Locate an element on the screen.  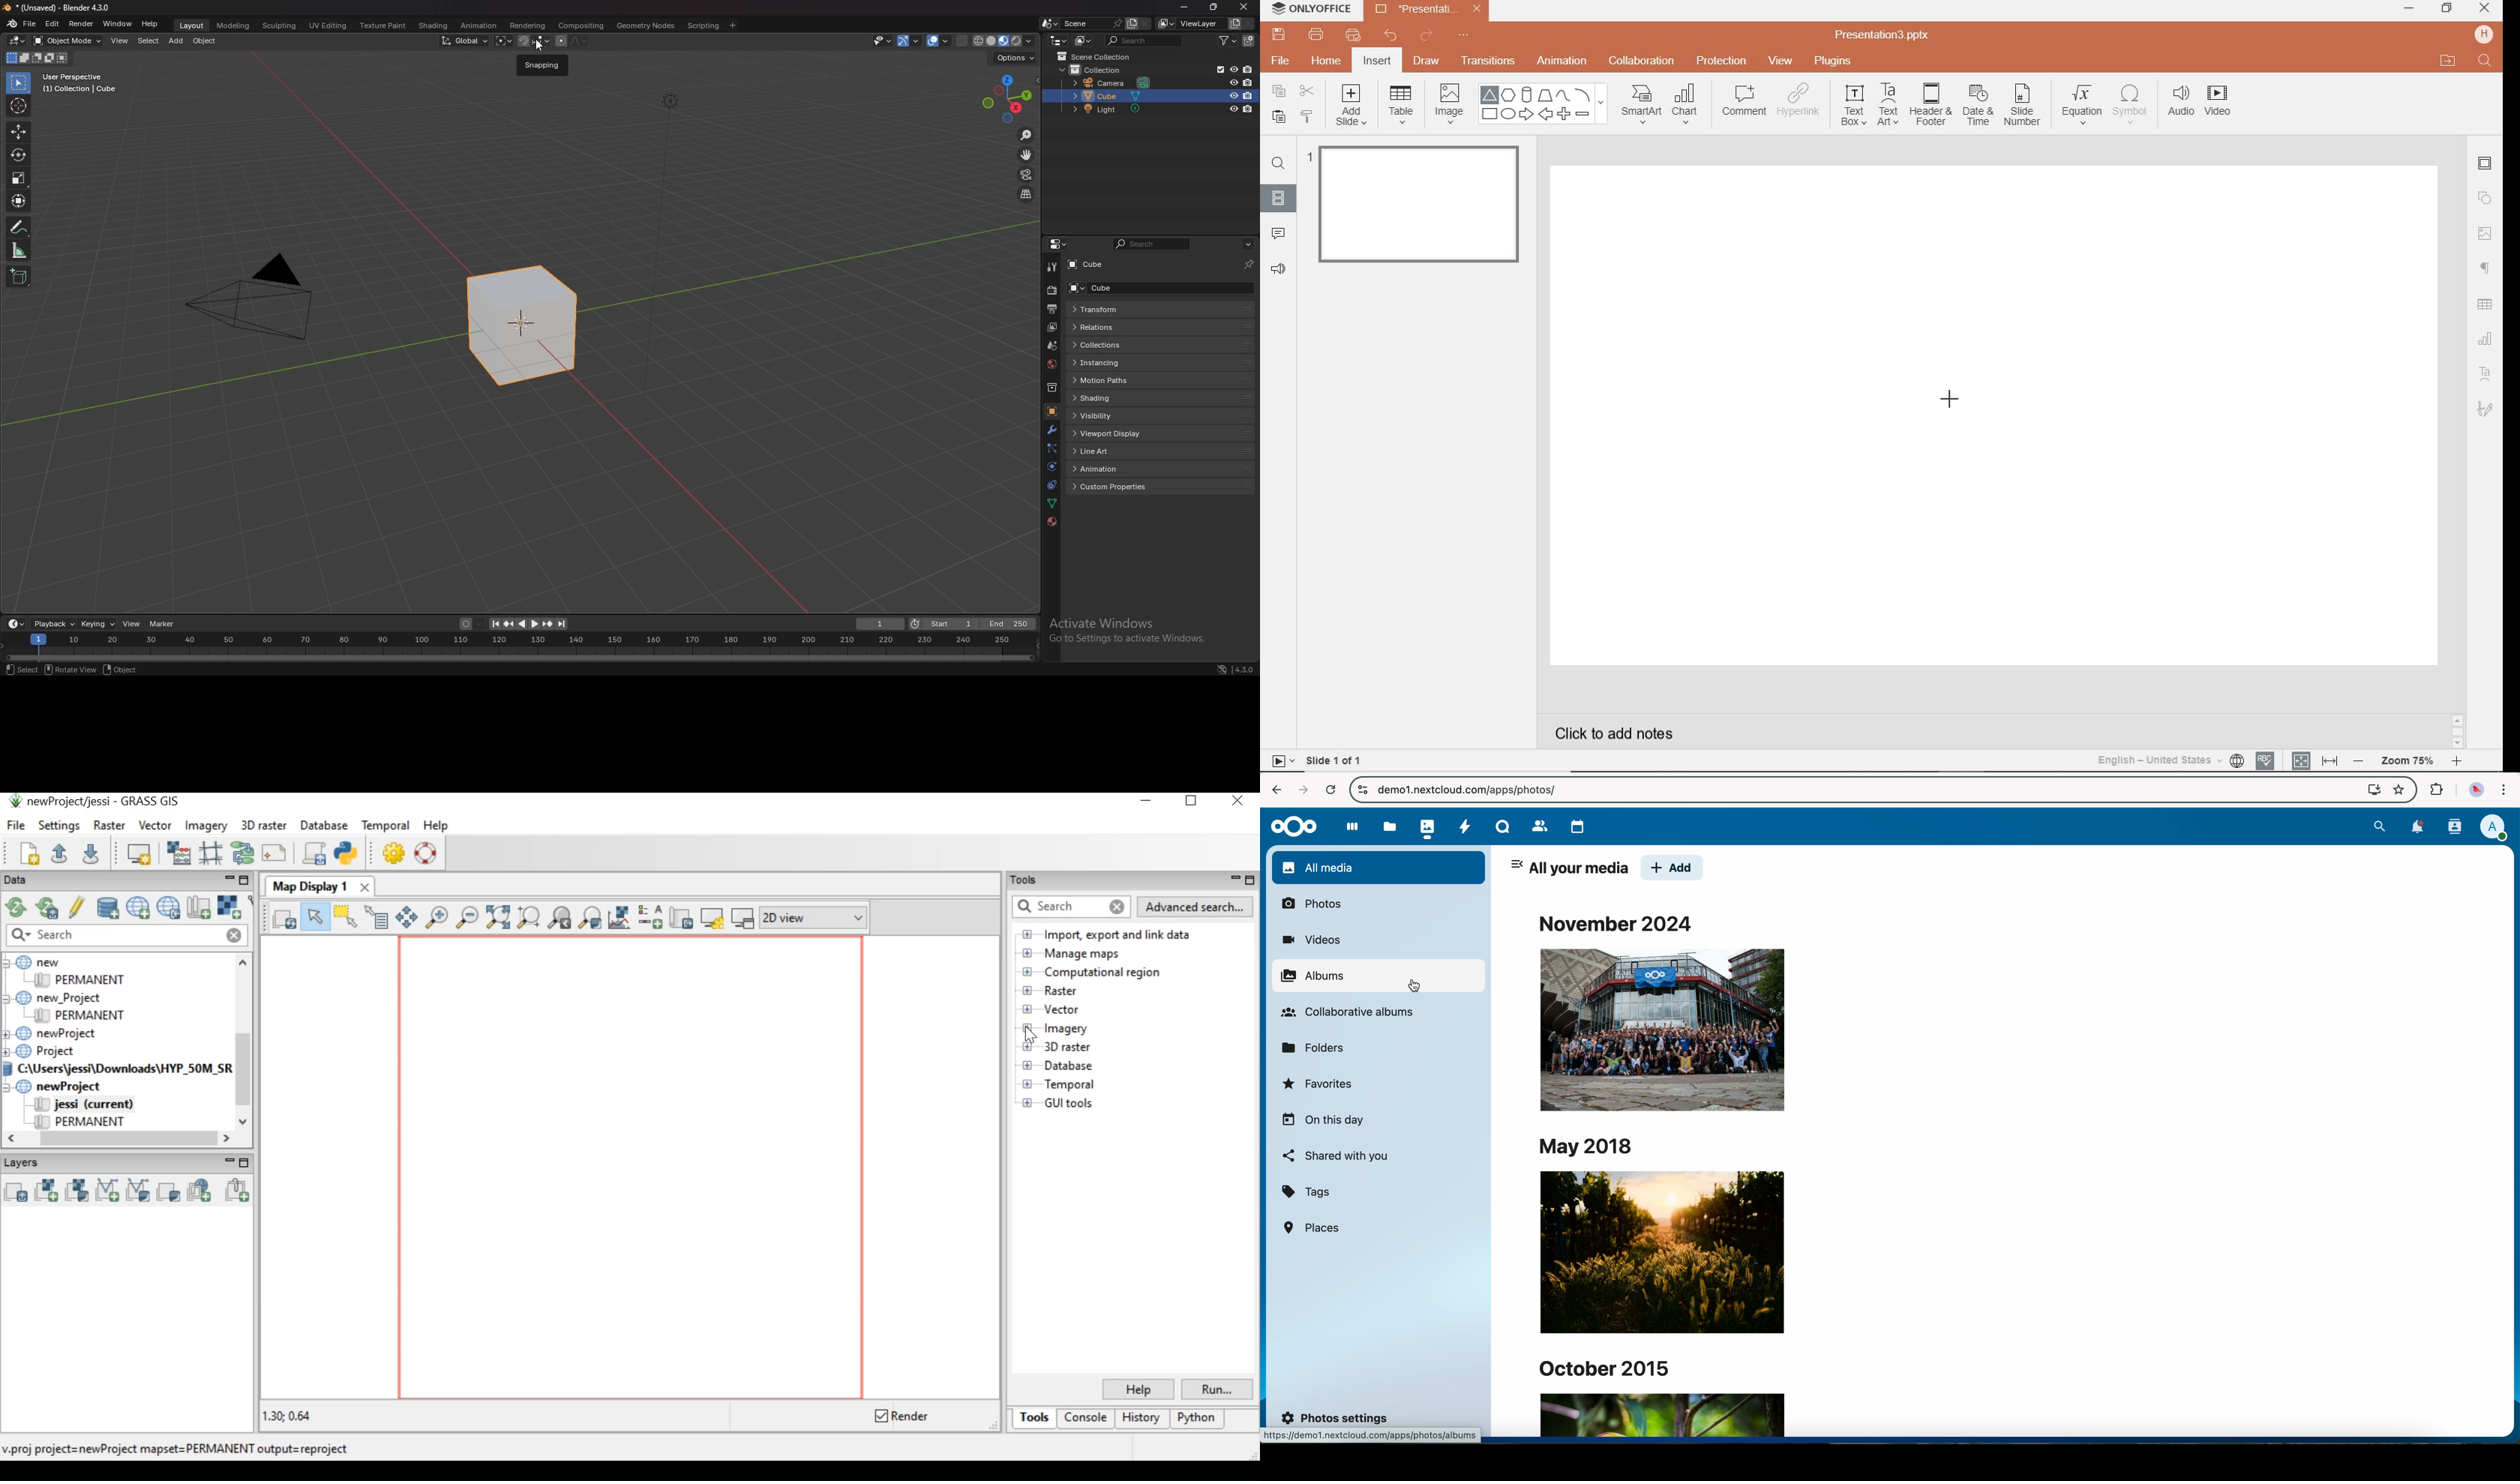
start slideshow is located at coordinates (1278, 763).